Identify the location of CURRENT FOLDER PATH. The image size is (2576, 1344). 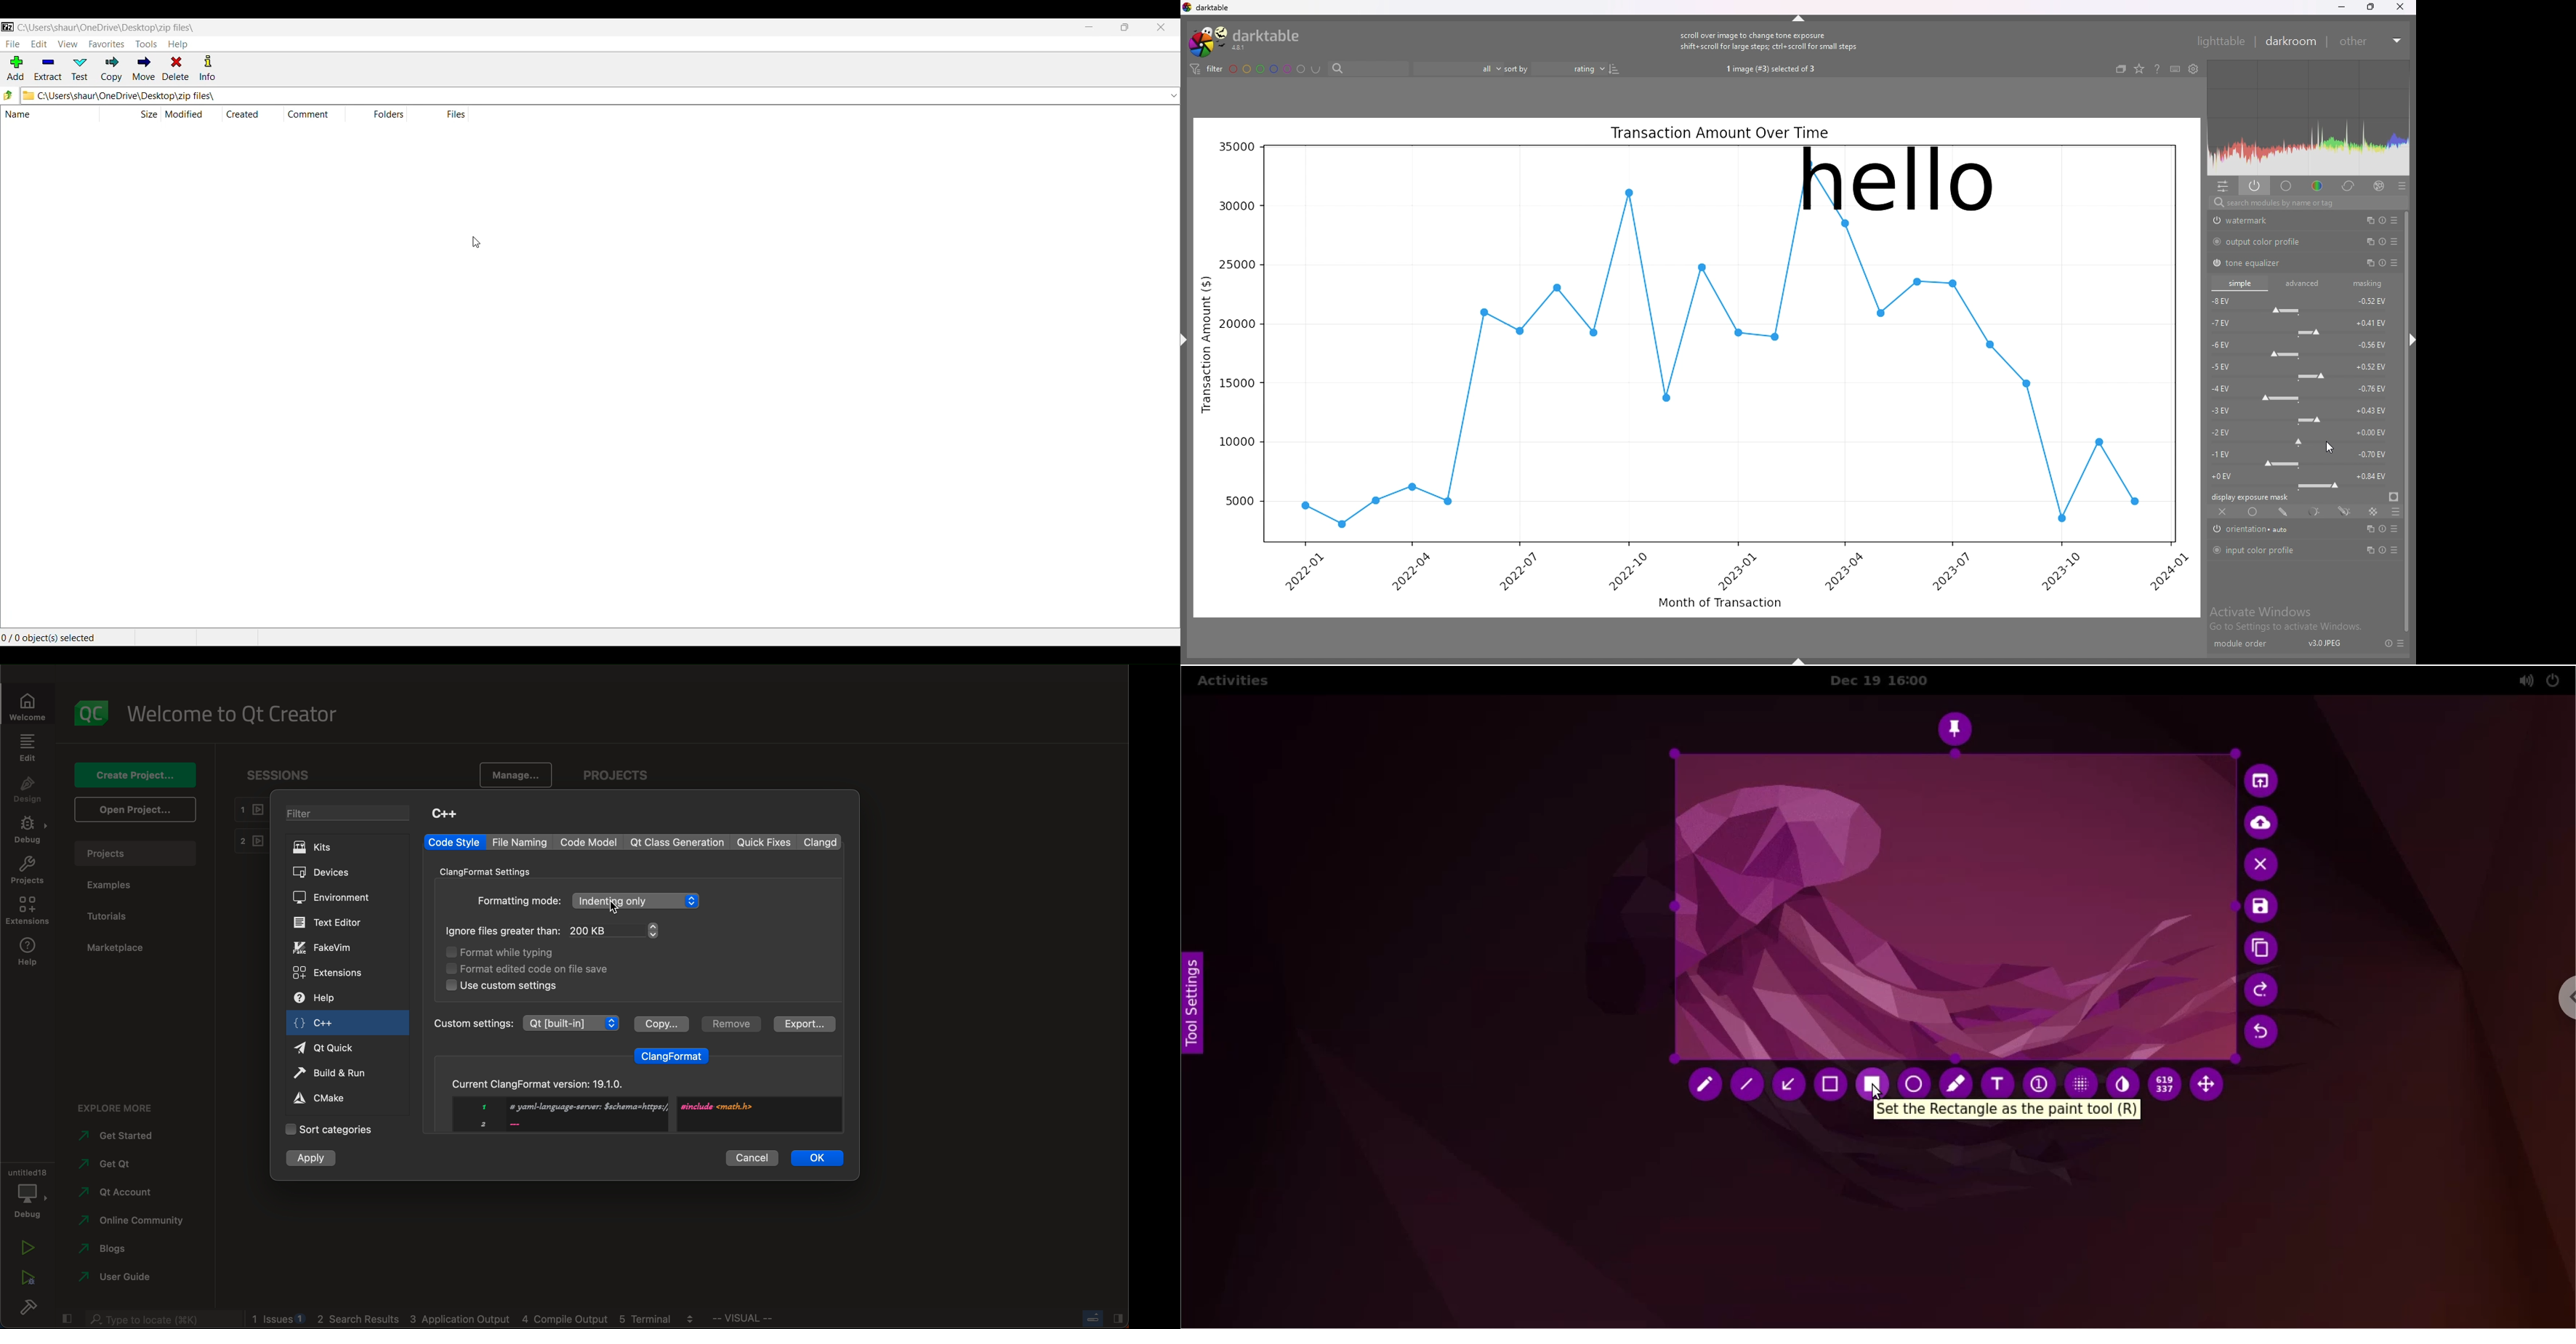
(585, 95).